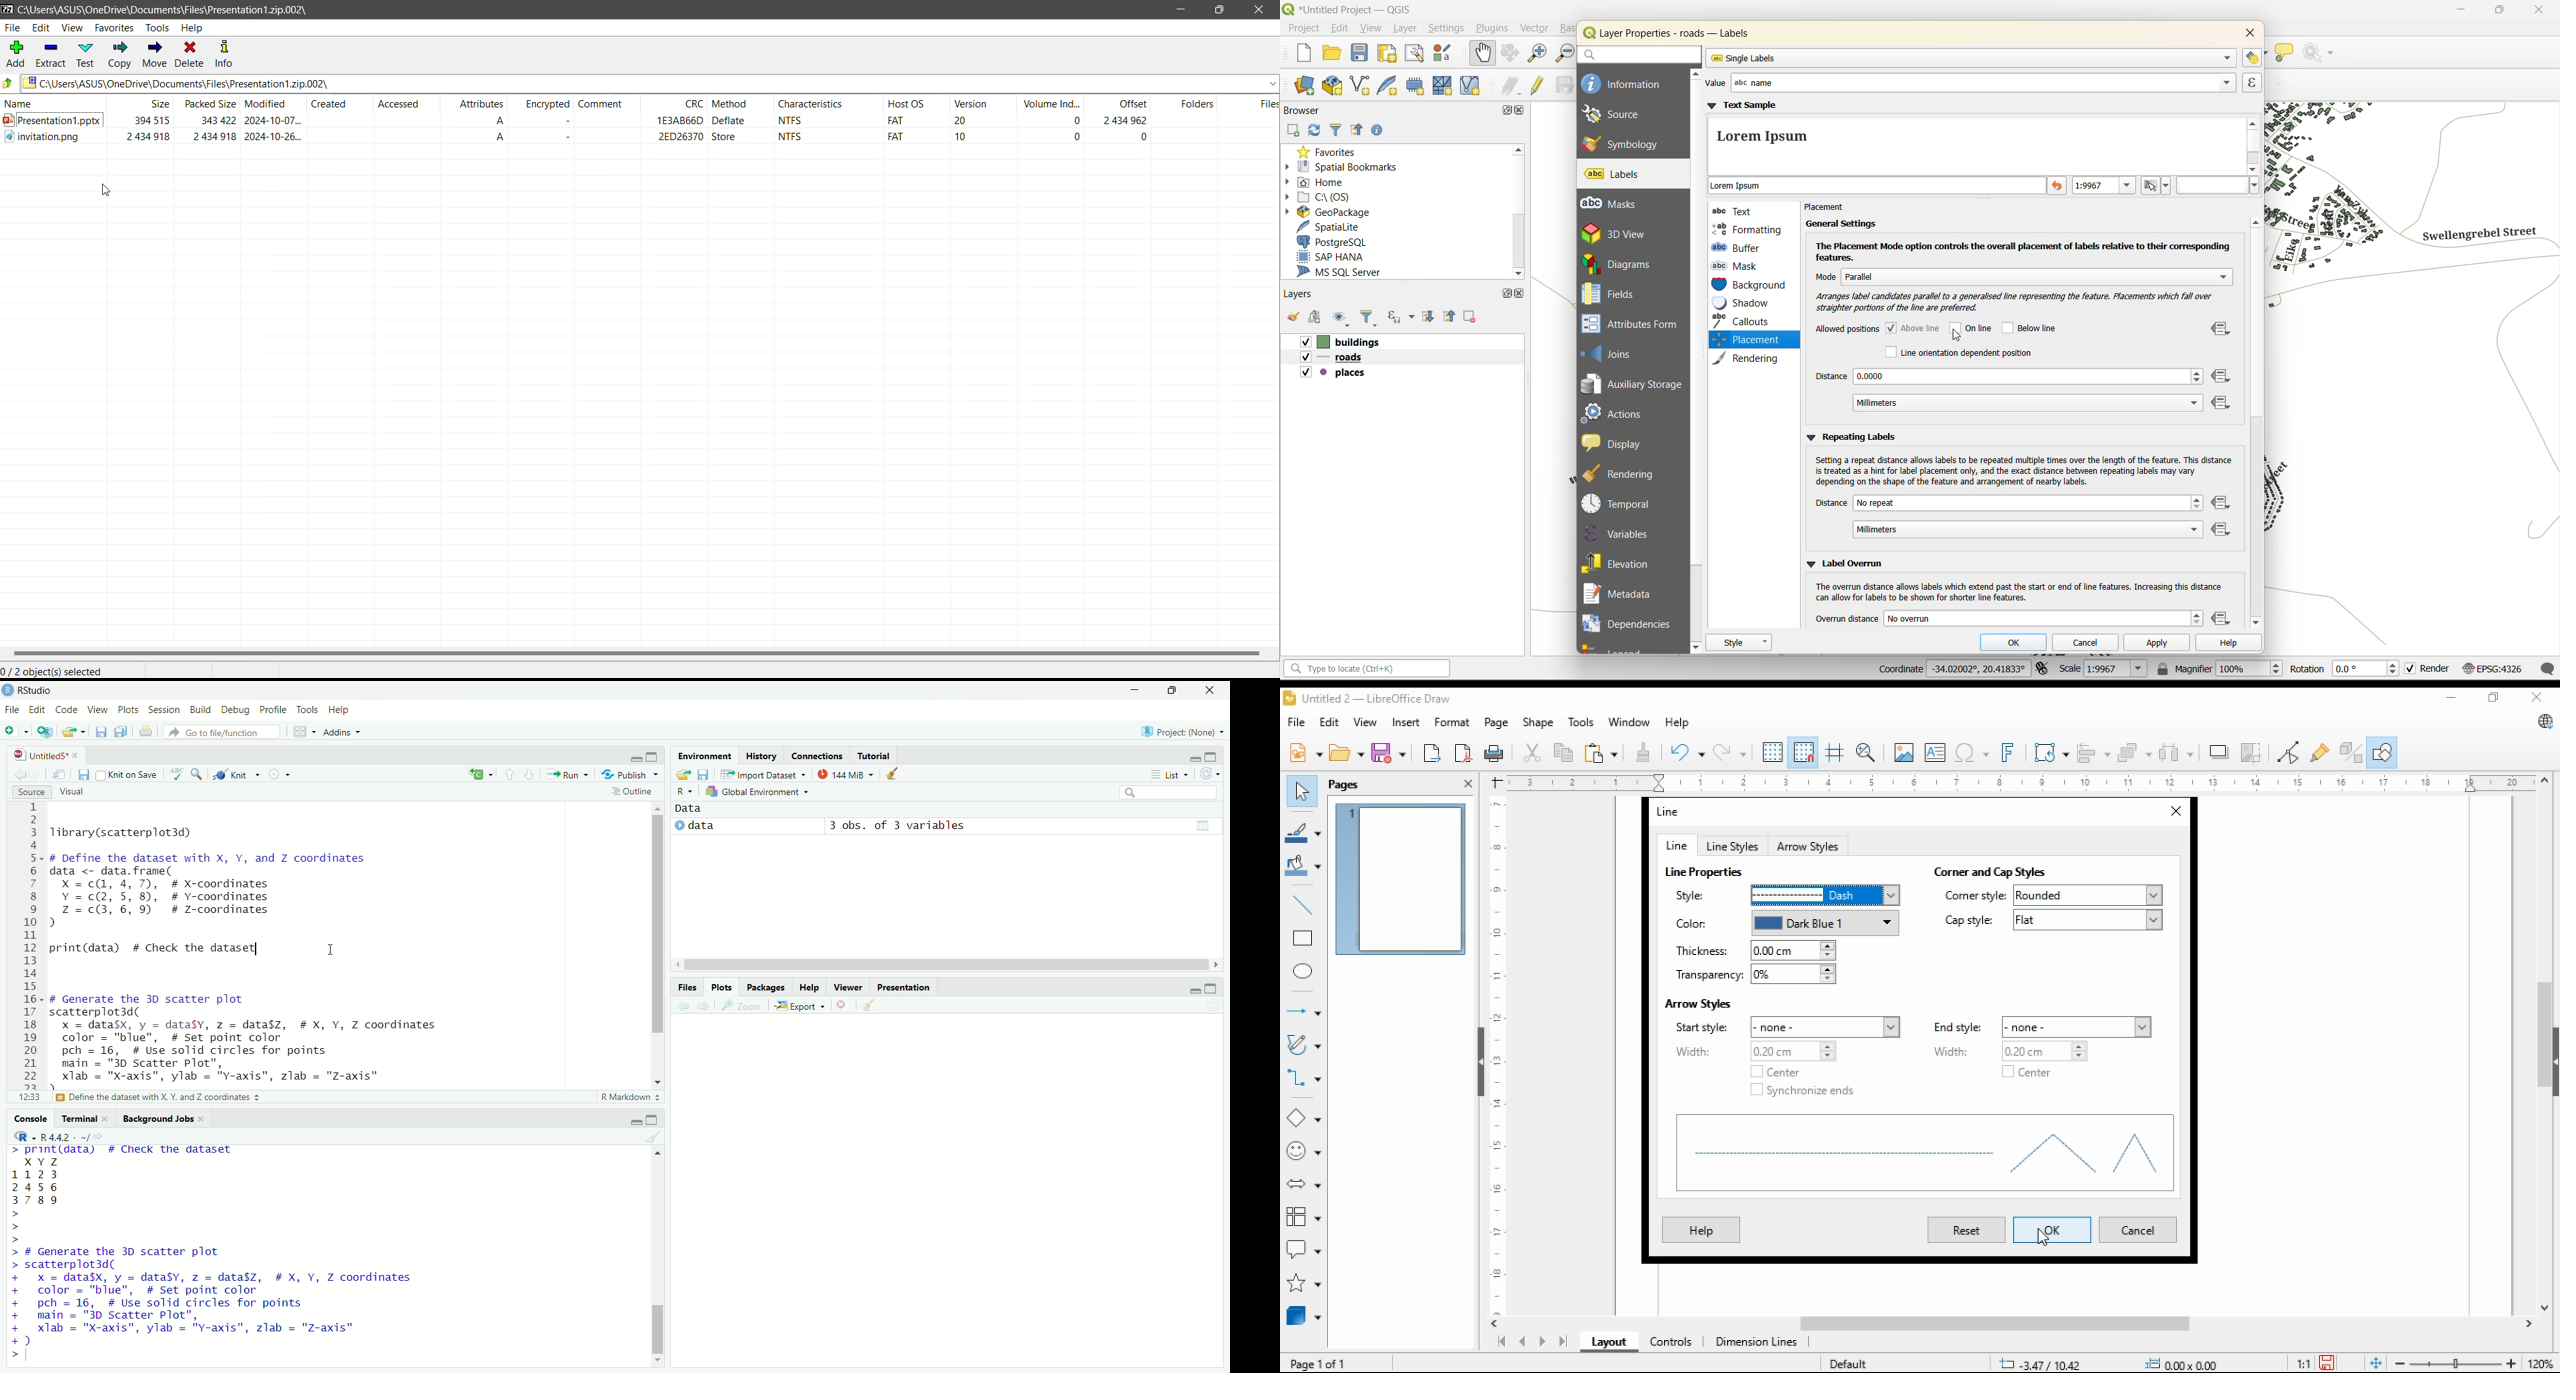  Describe the element at coordinates (1473, 86) in the screenshot. I see `new virtual layer` at that location.